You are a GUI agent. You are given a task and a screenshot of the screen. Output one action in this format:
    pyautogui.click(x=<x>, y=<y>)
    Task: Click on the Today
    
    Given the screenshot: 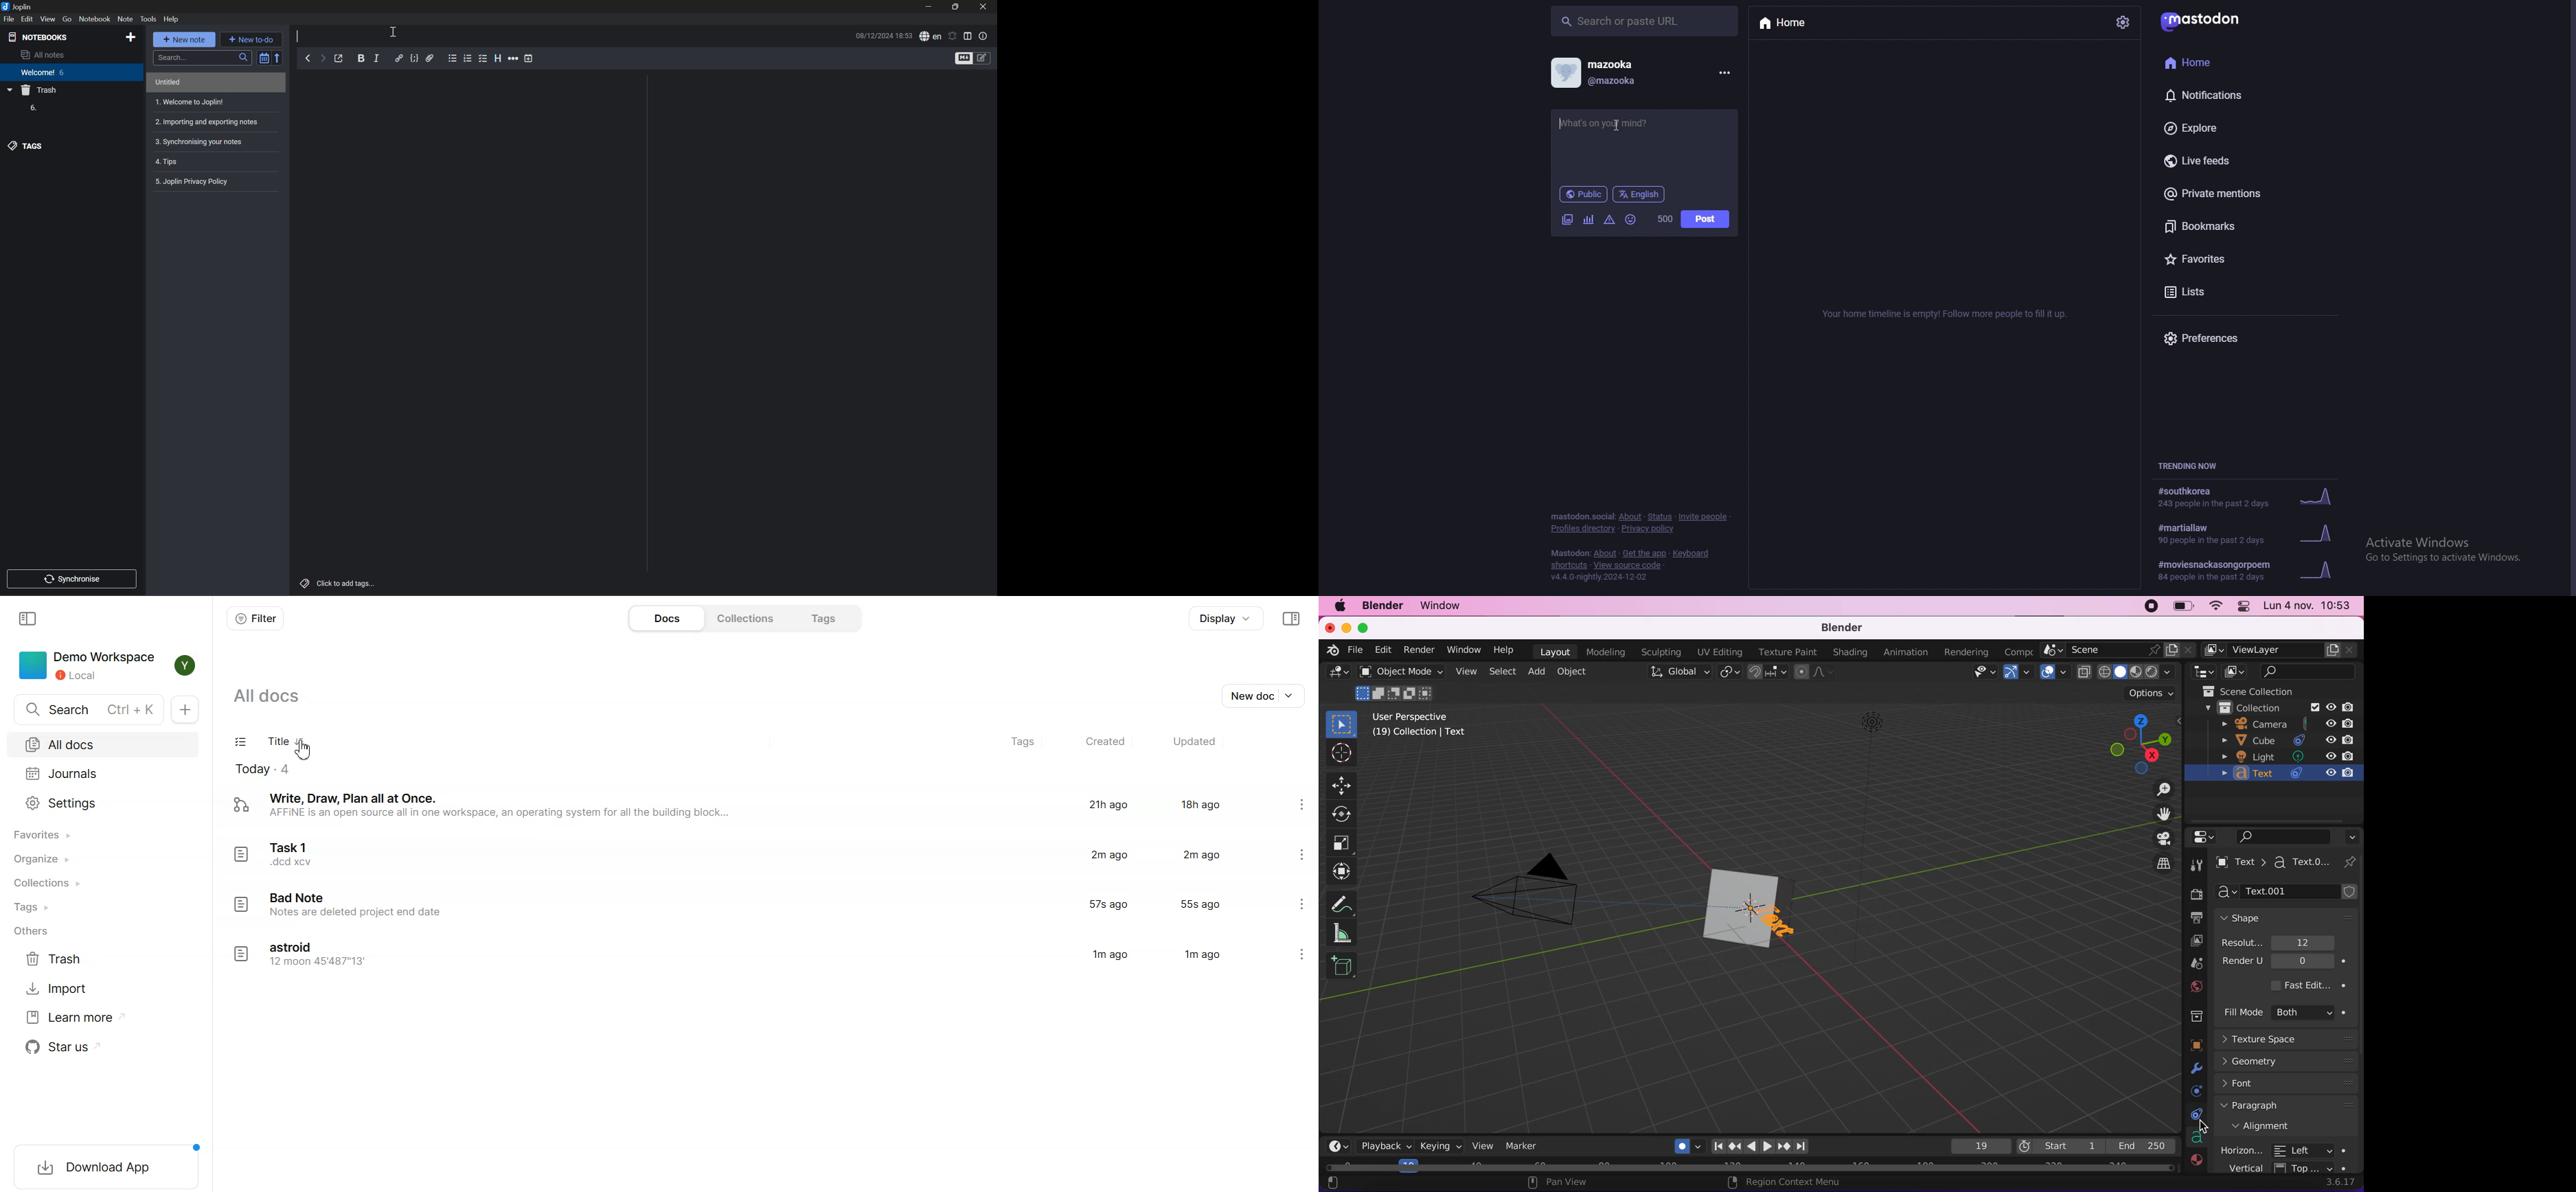 What is the action you would take?
    pyautogui.click(x=273, y=770)
    